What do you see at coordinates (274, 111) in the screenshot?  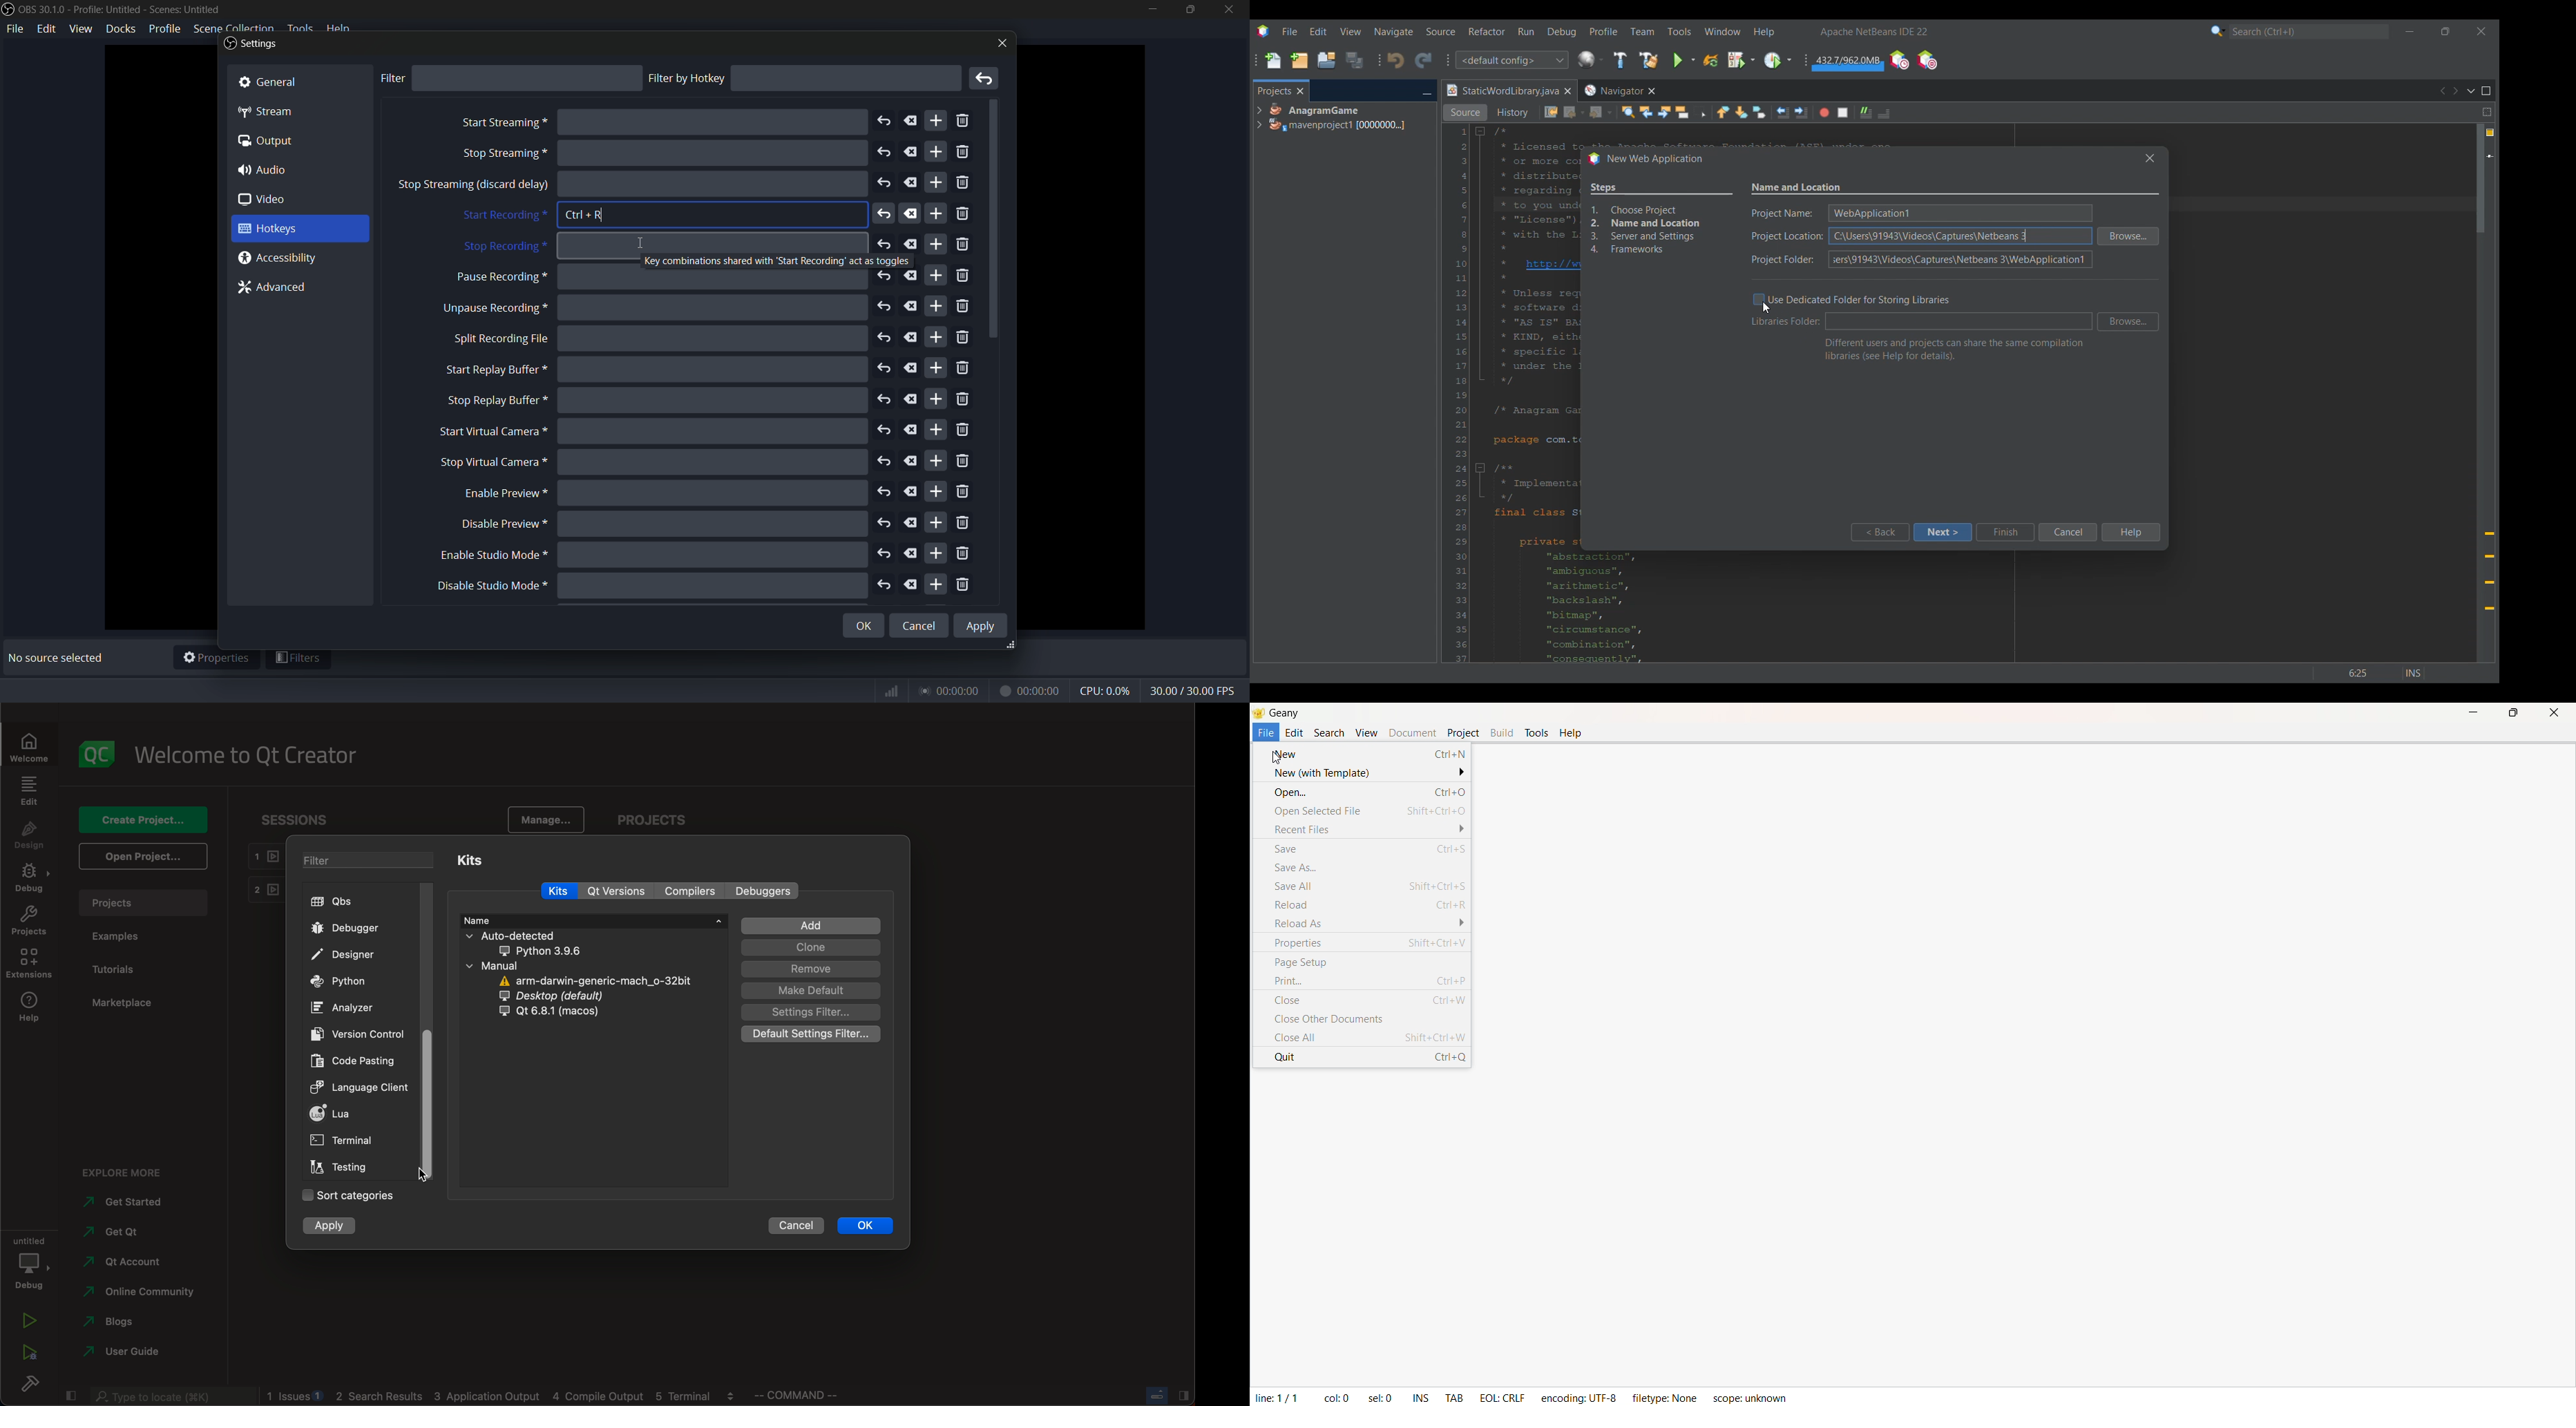 I see `“4p Stream` at bounding box center [274, 111].